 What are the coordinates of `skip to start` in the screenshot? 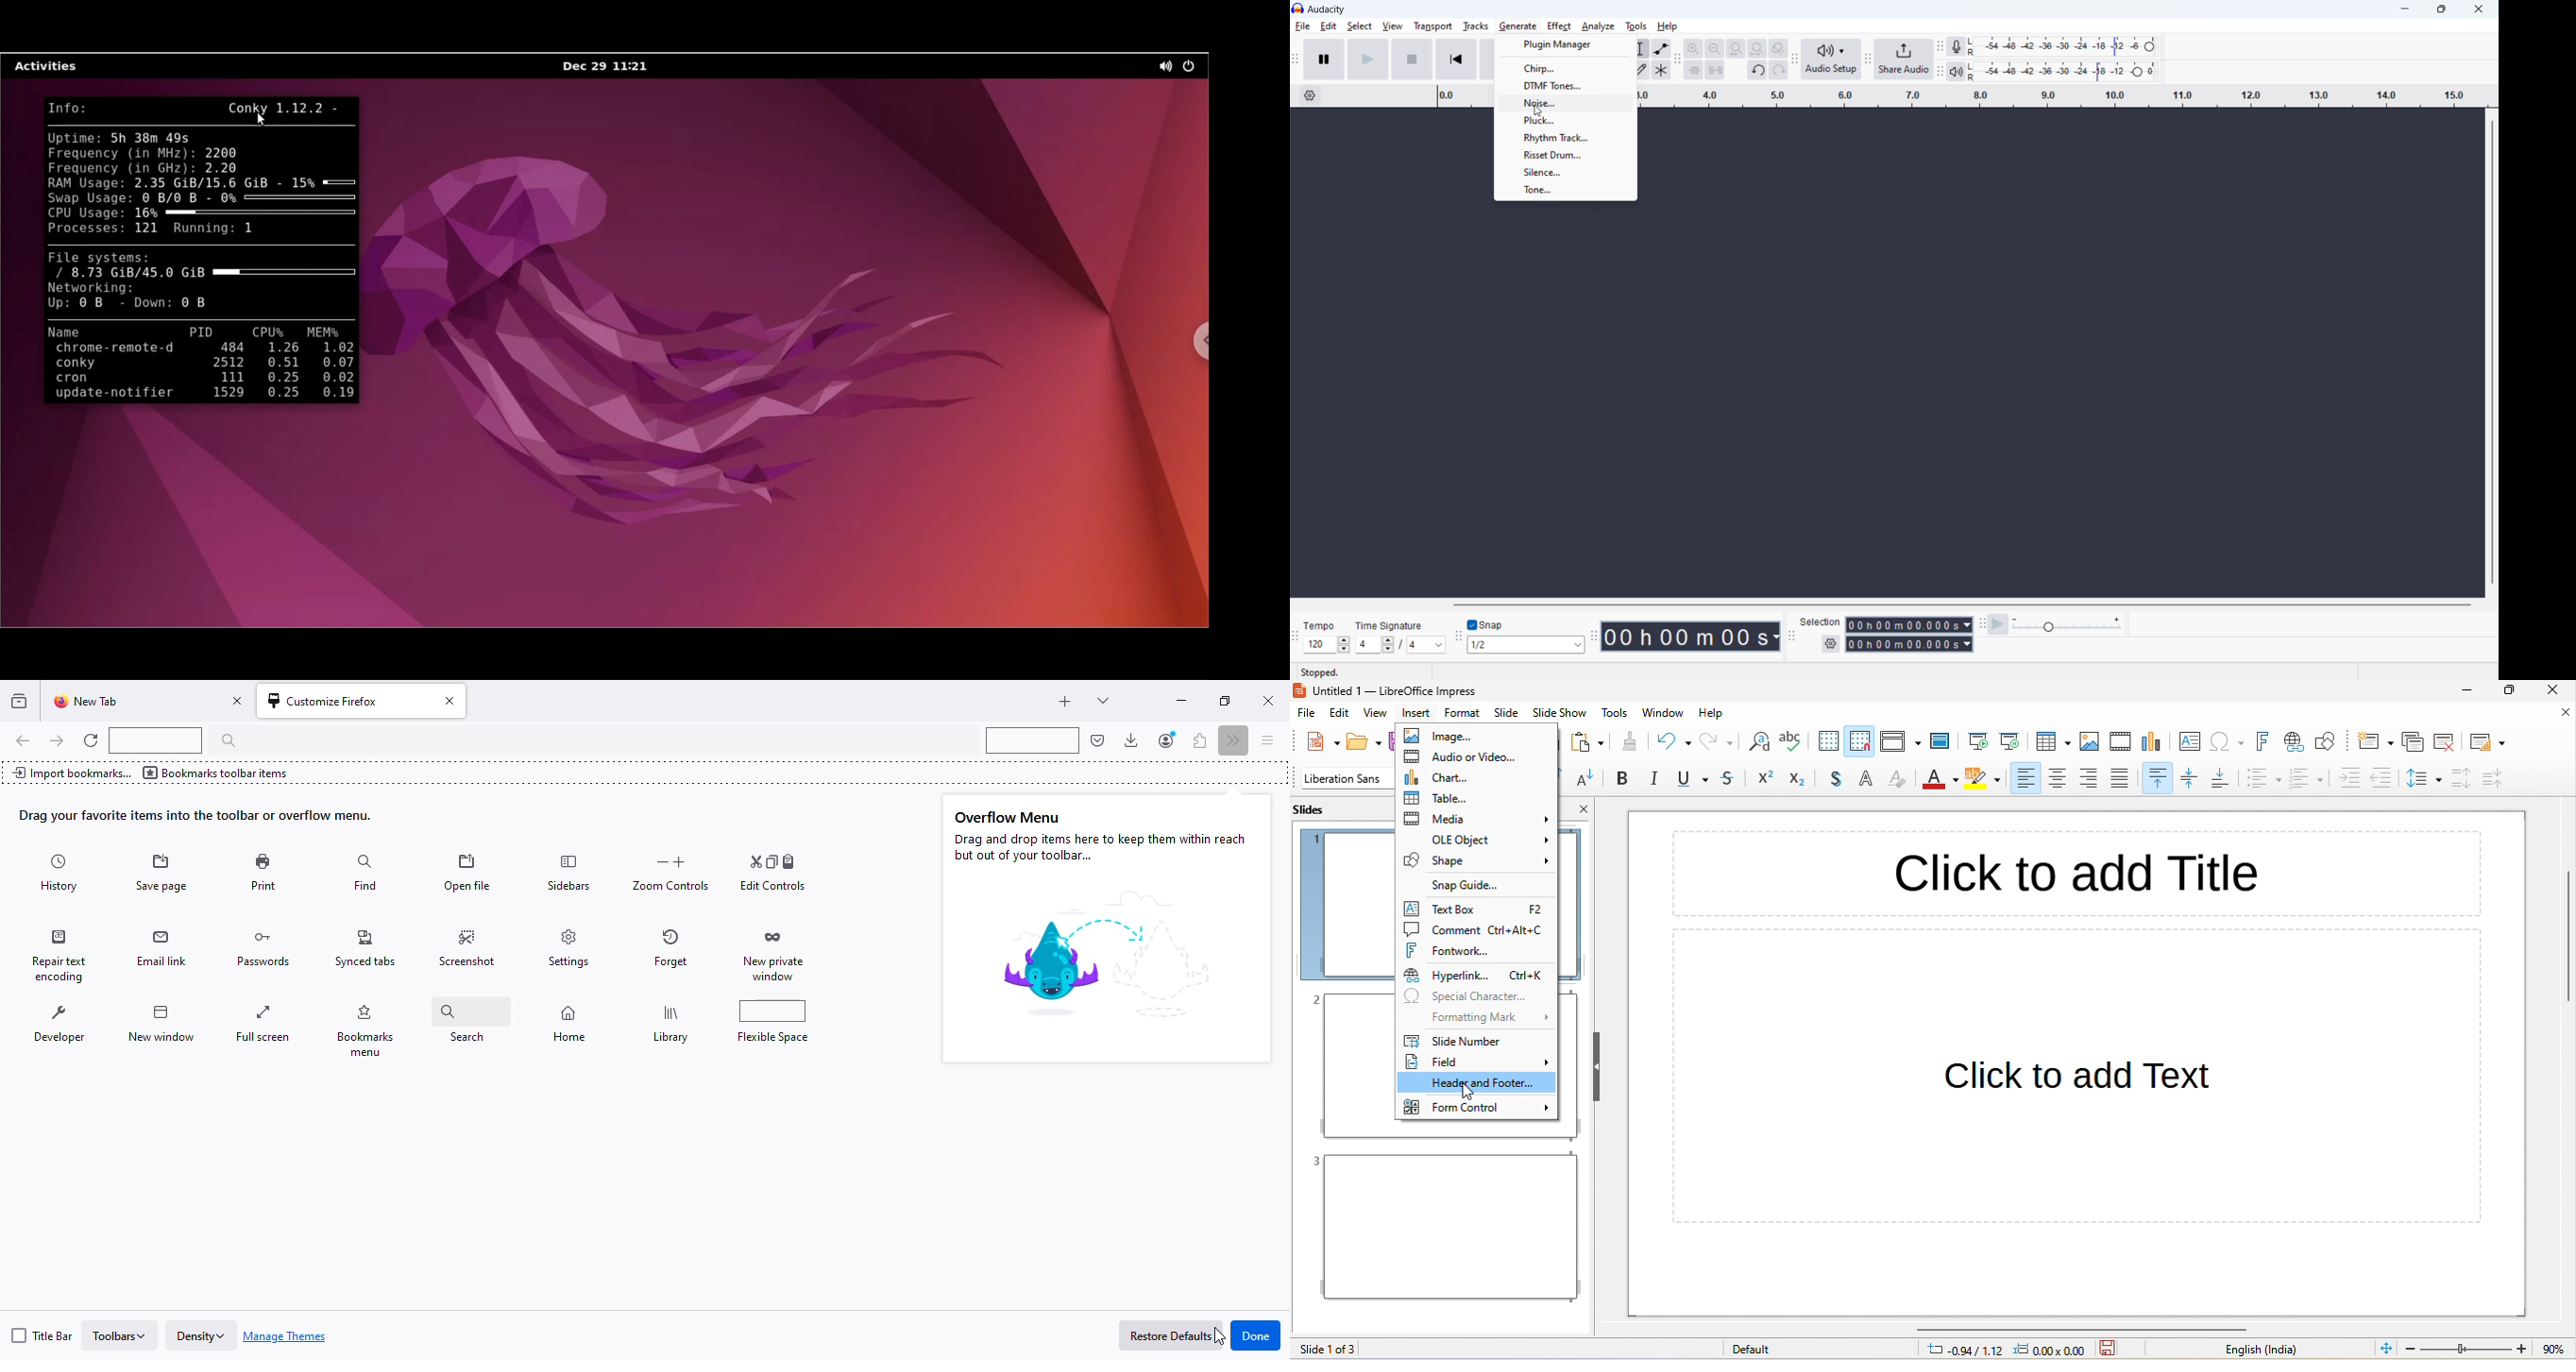 It's located at (1456, 59).